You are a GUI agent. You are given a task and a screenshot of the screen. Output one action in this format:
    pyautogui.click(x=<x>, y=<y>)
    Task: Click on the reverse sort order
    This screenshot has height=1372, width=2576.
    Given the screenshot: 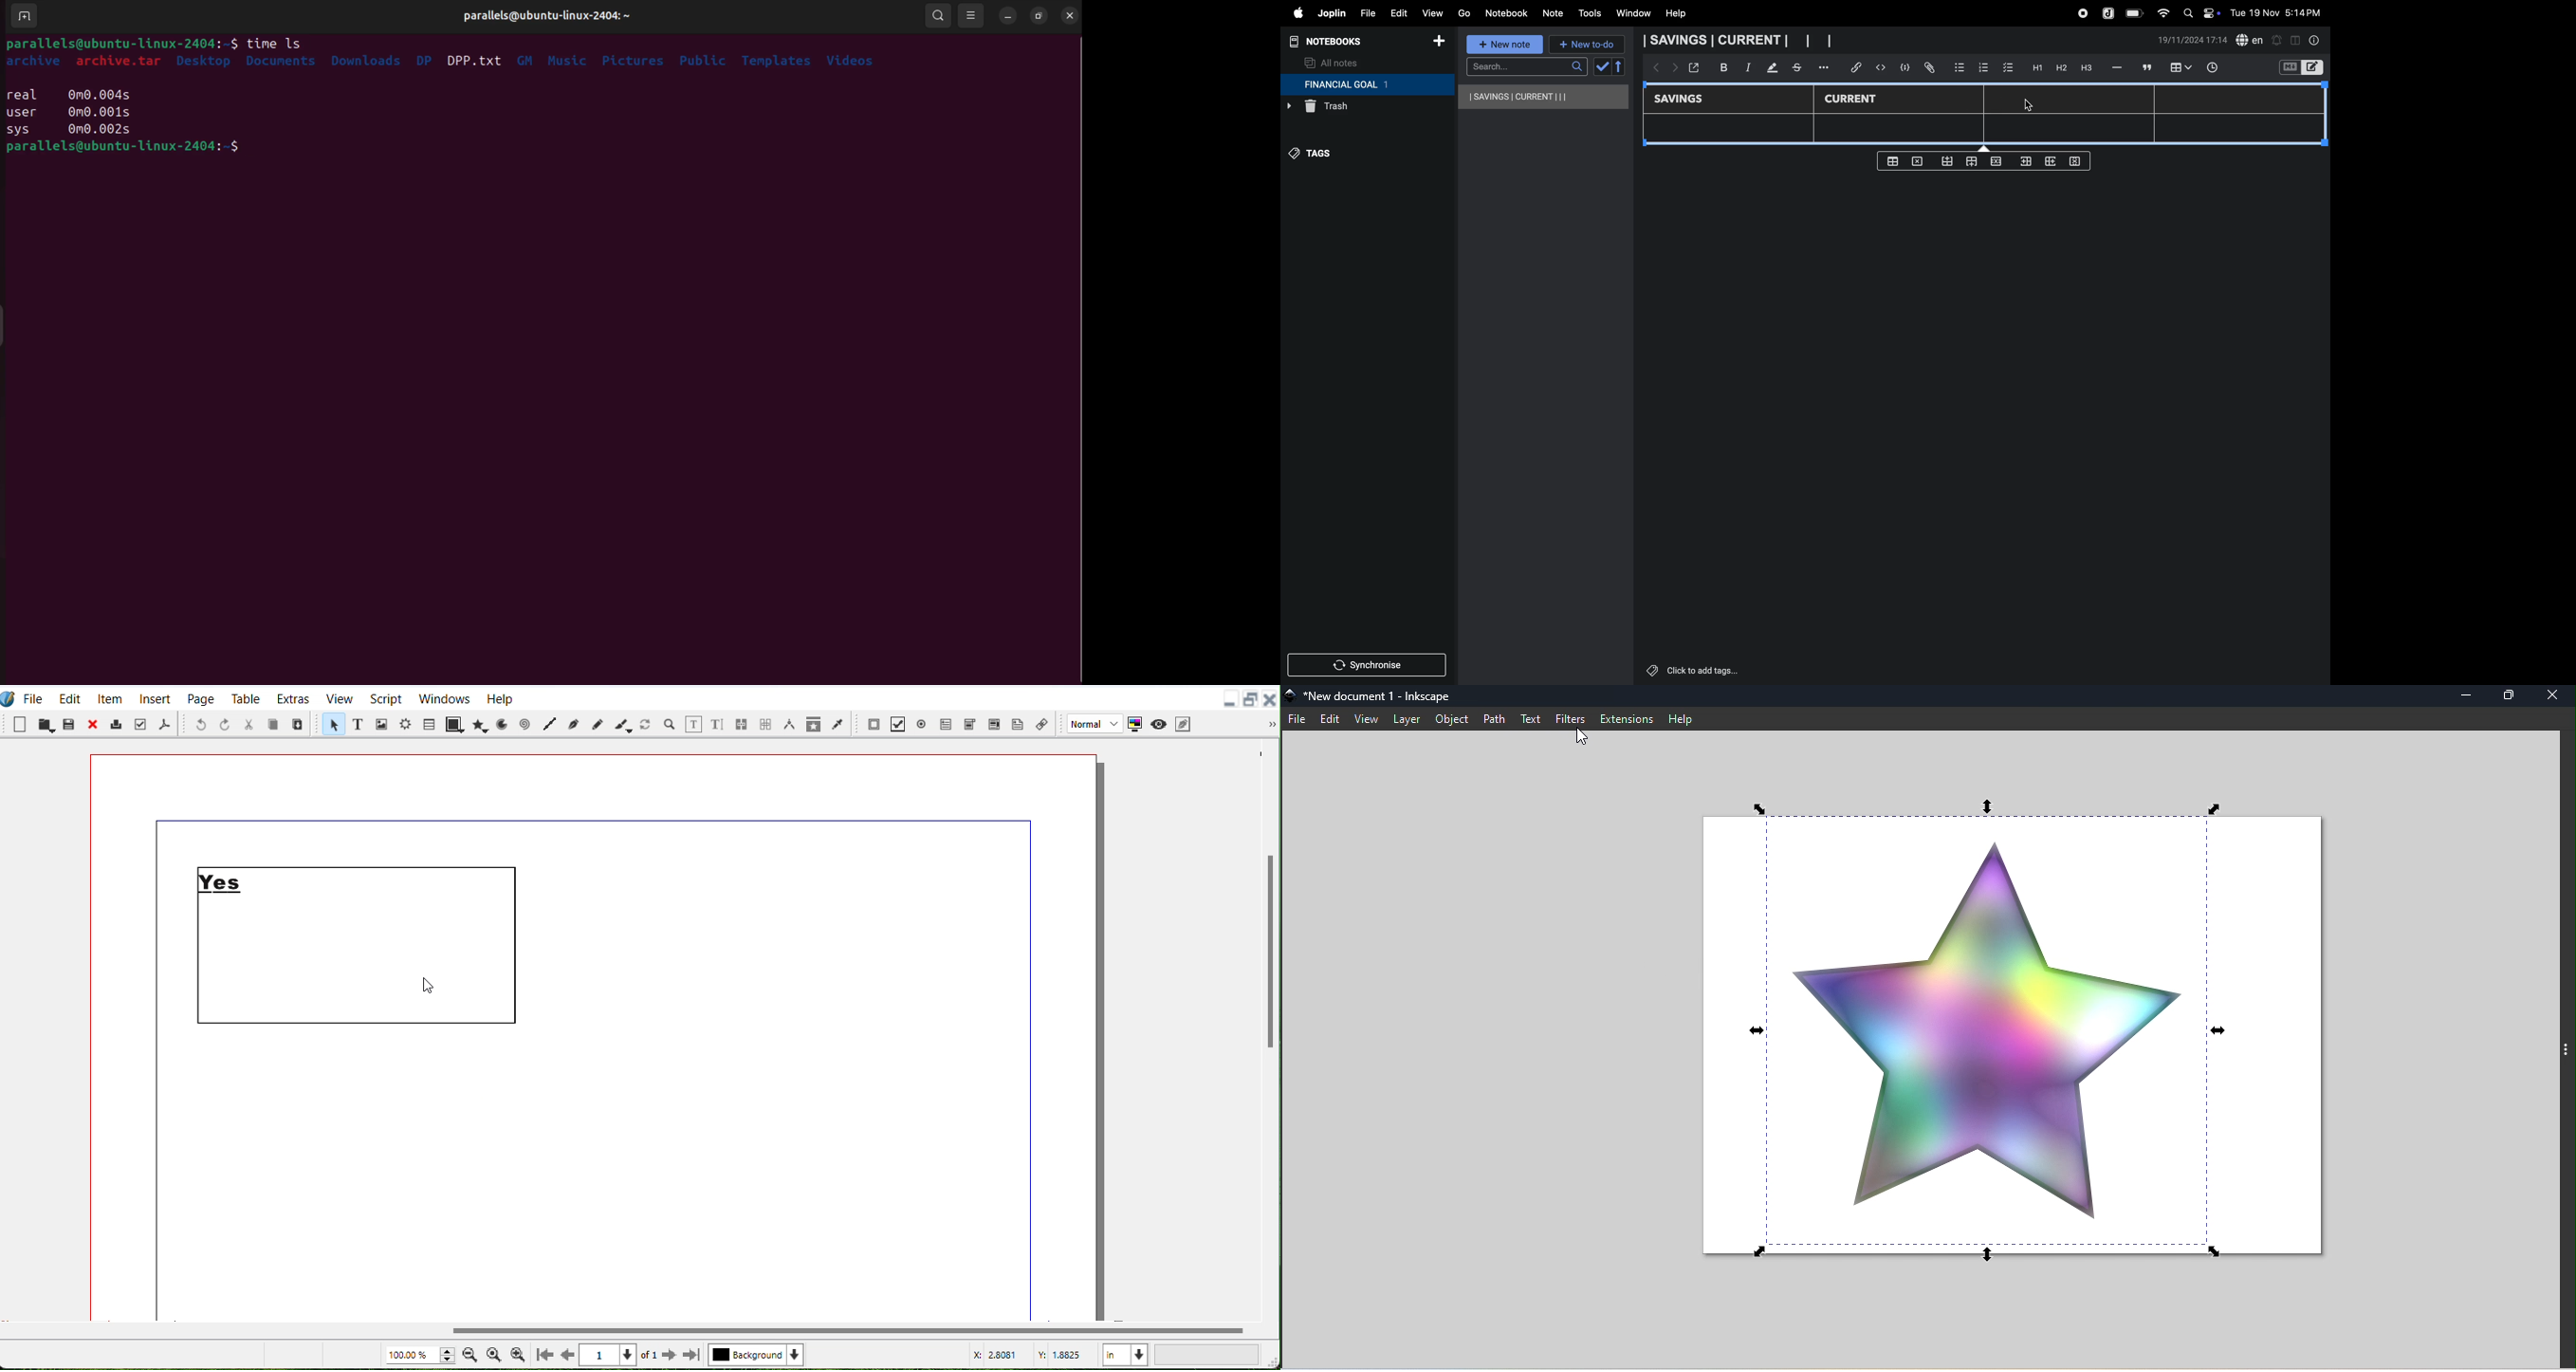 What is the action you would take?
    pyautogui.click(x=1619, y=67)
    